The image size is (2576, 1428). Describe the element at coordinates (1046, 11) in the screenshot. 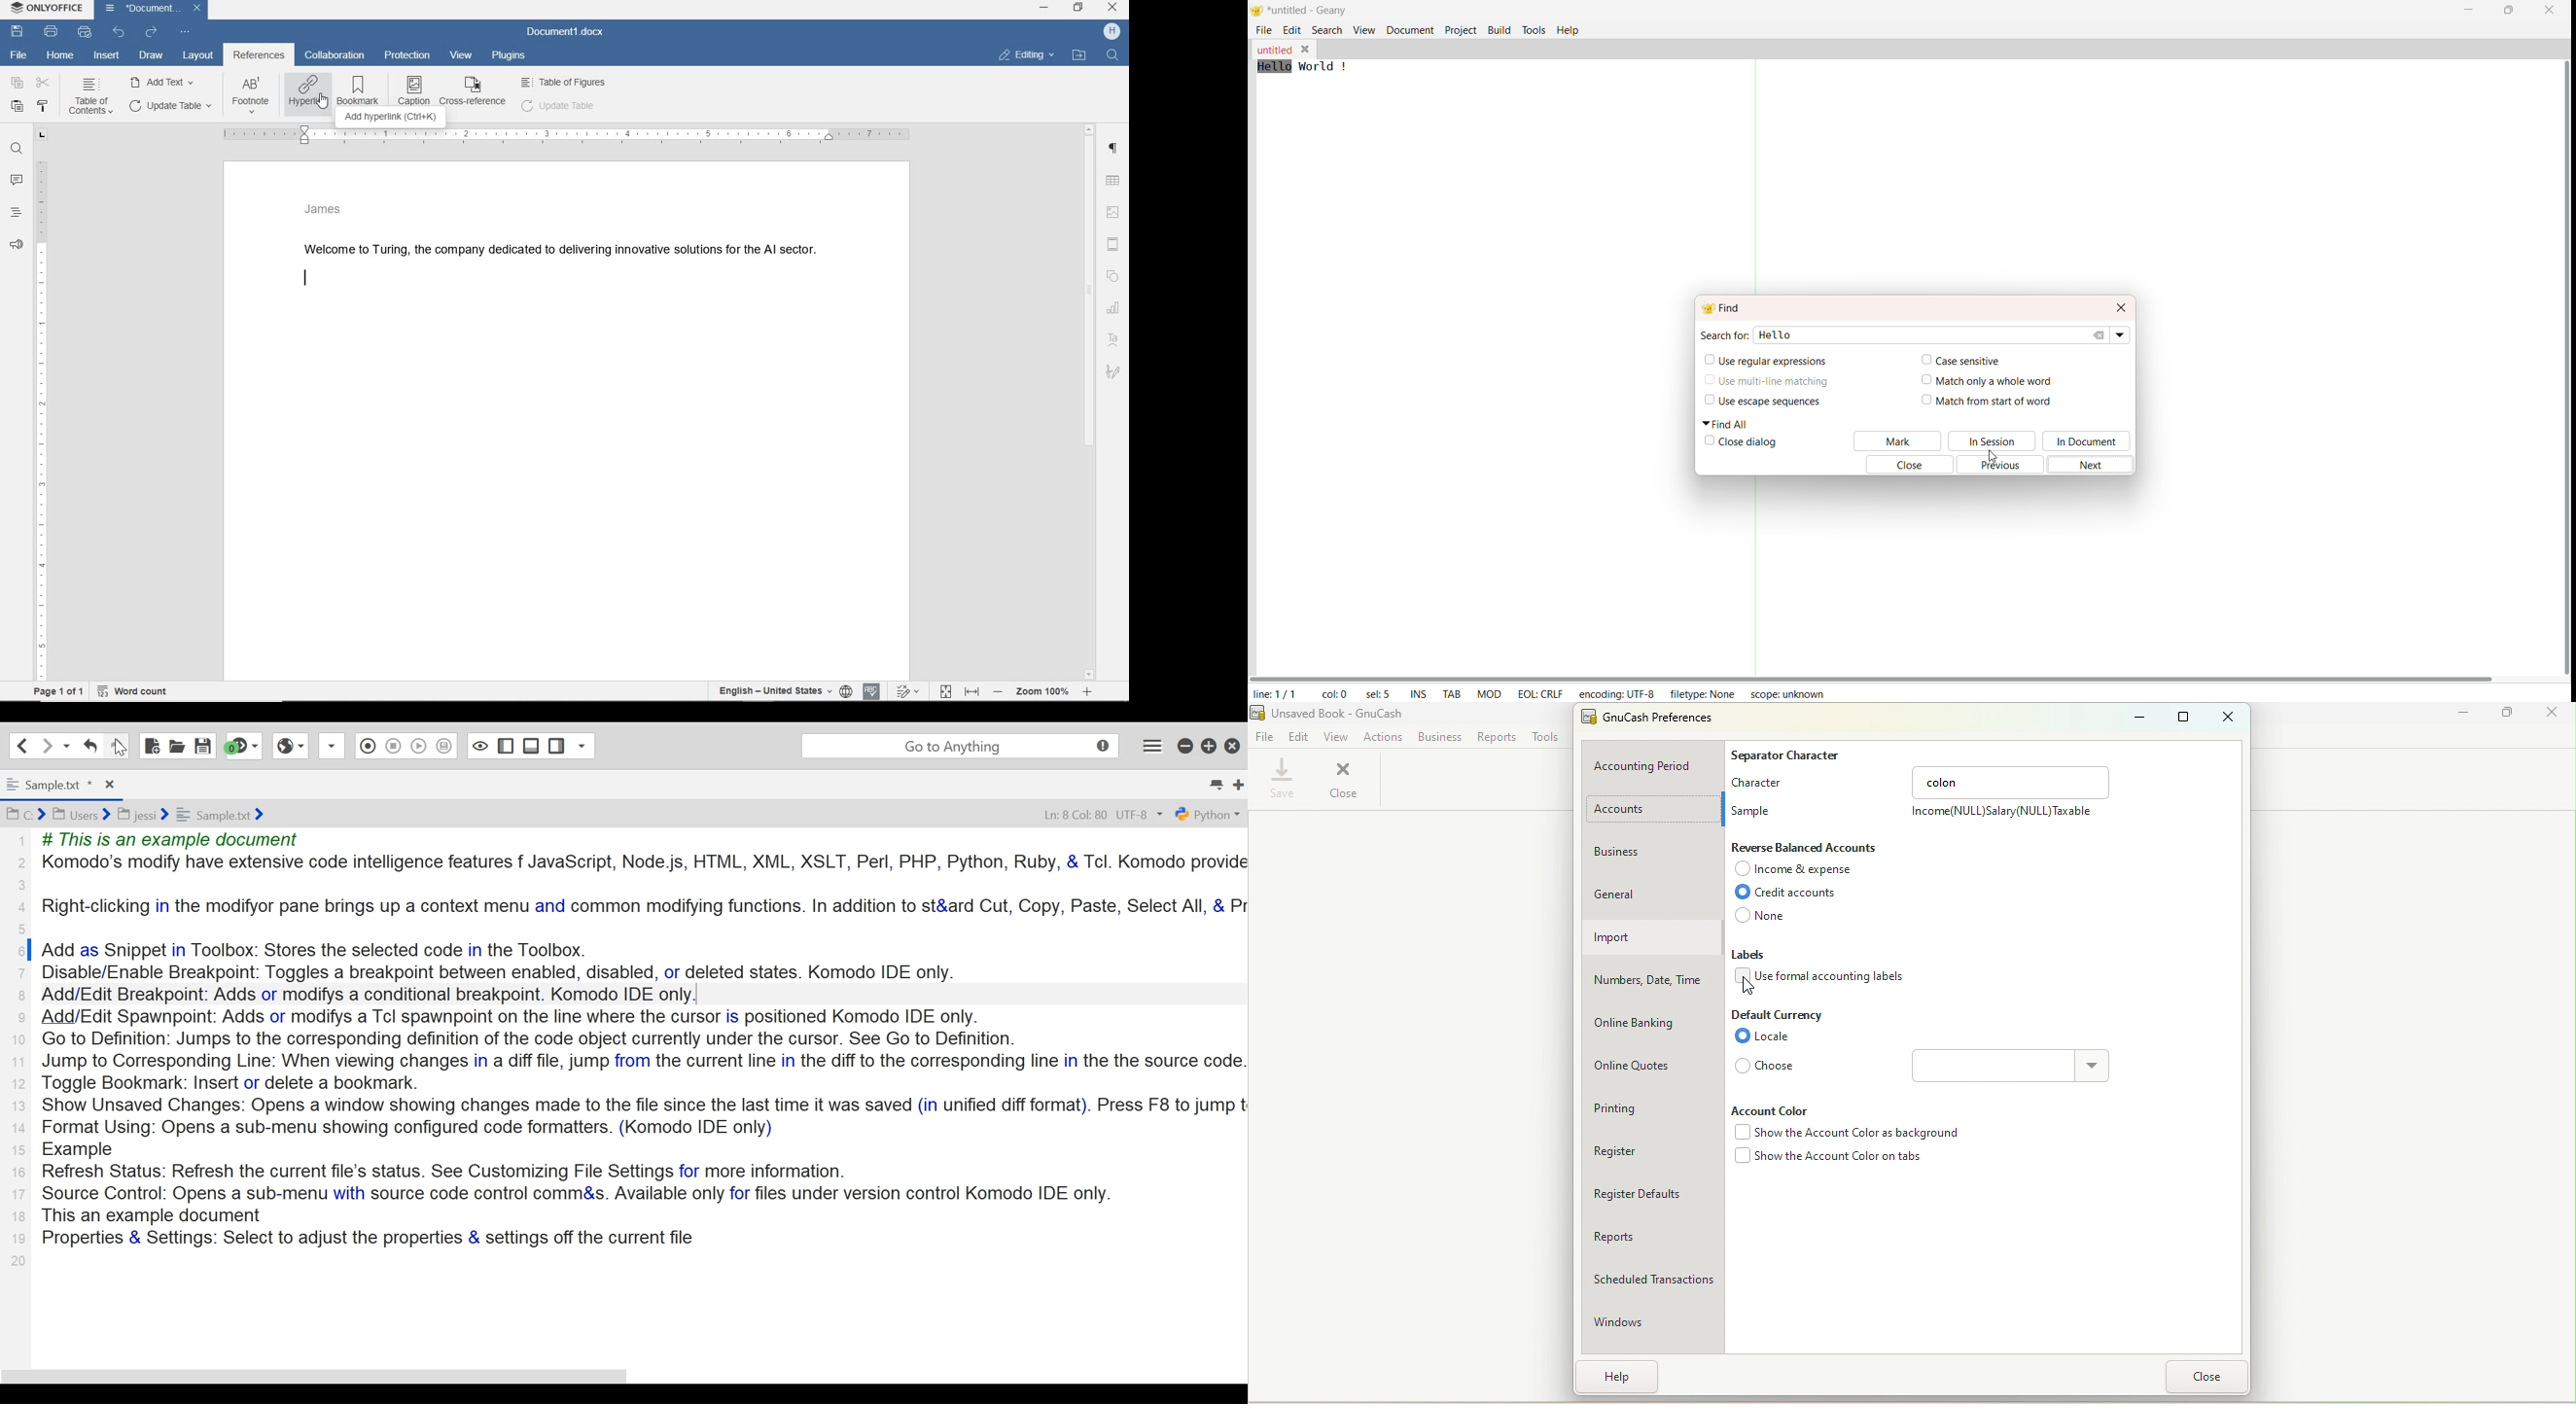

I see `Minimize` at that location.